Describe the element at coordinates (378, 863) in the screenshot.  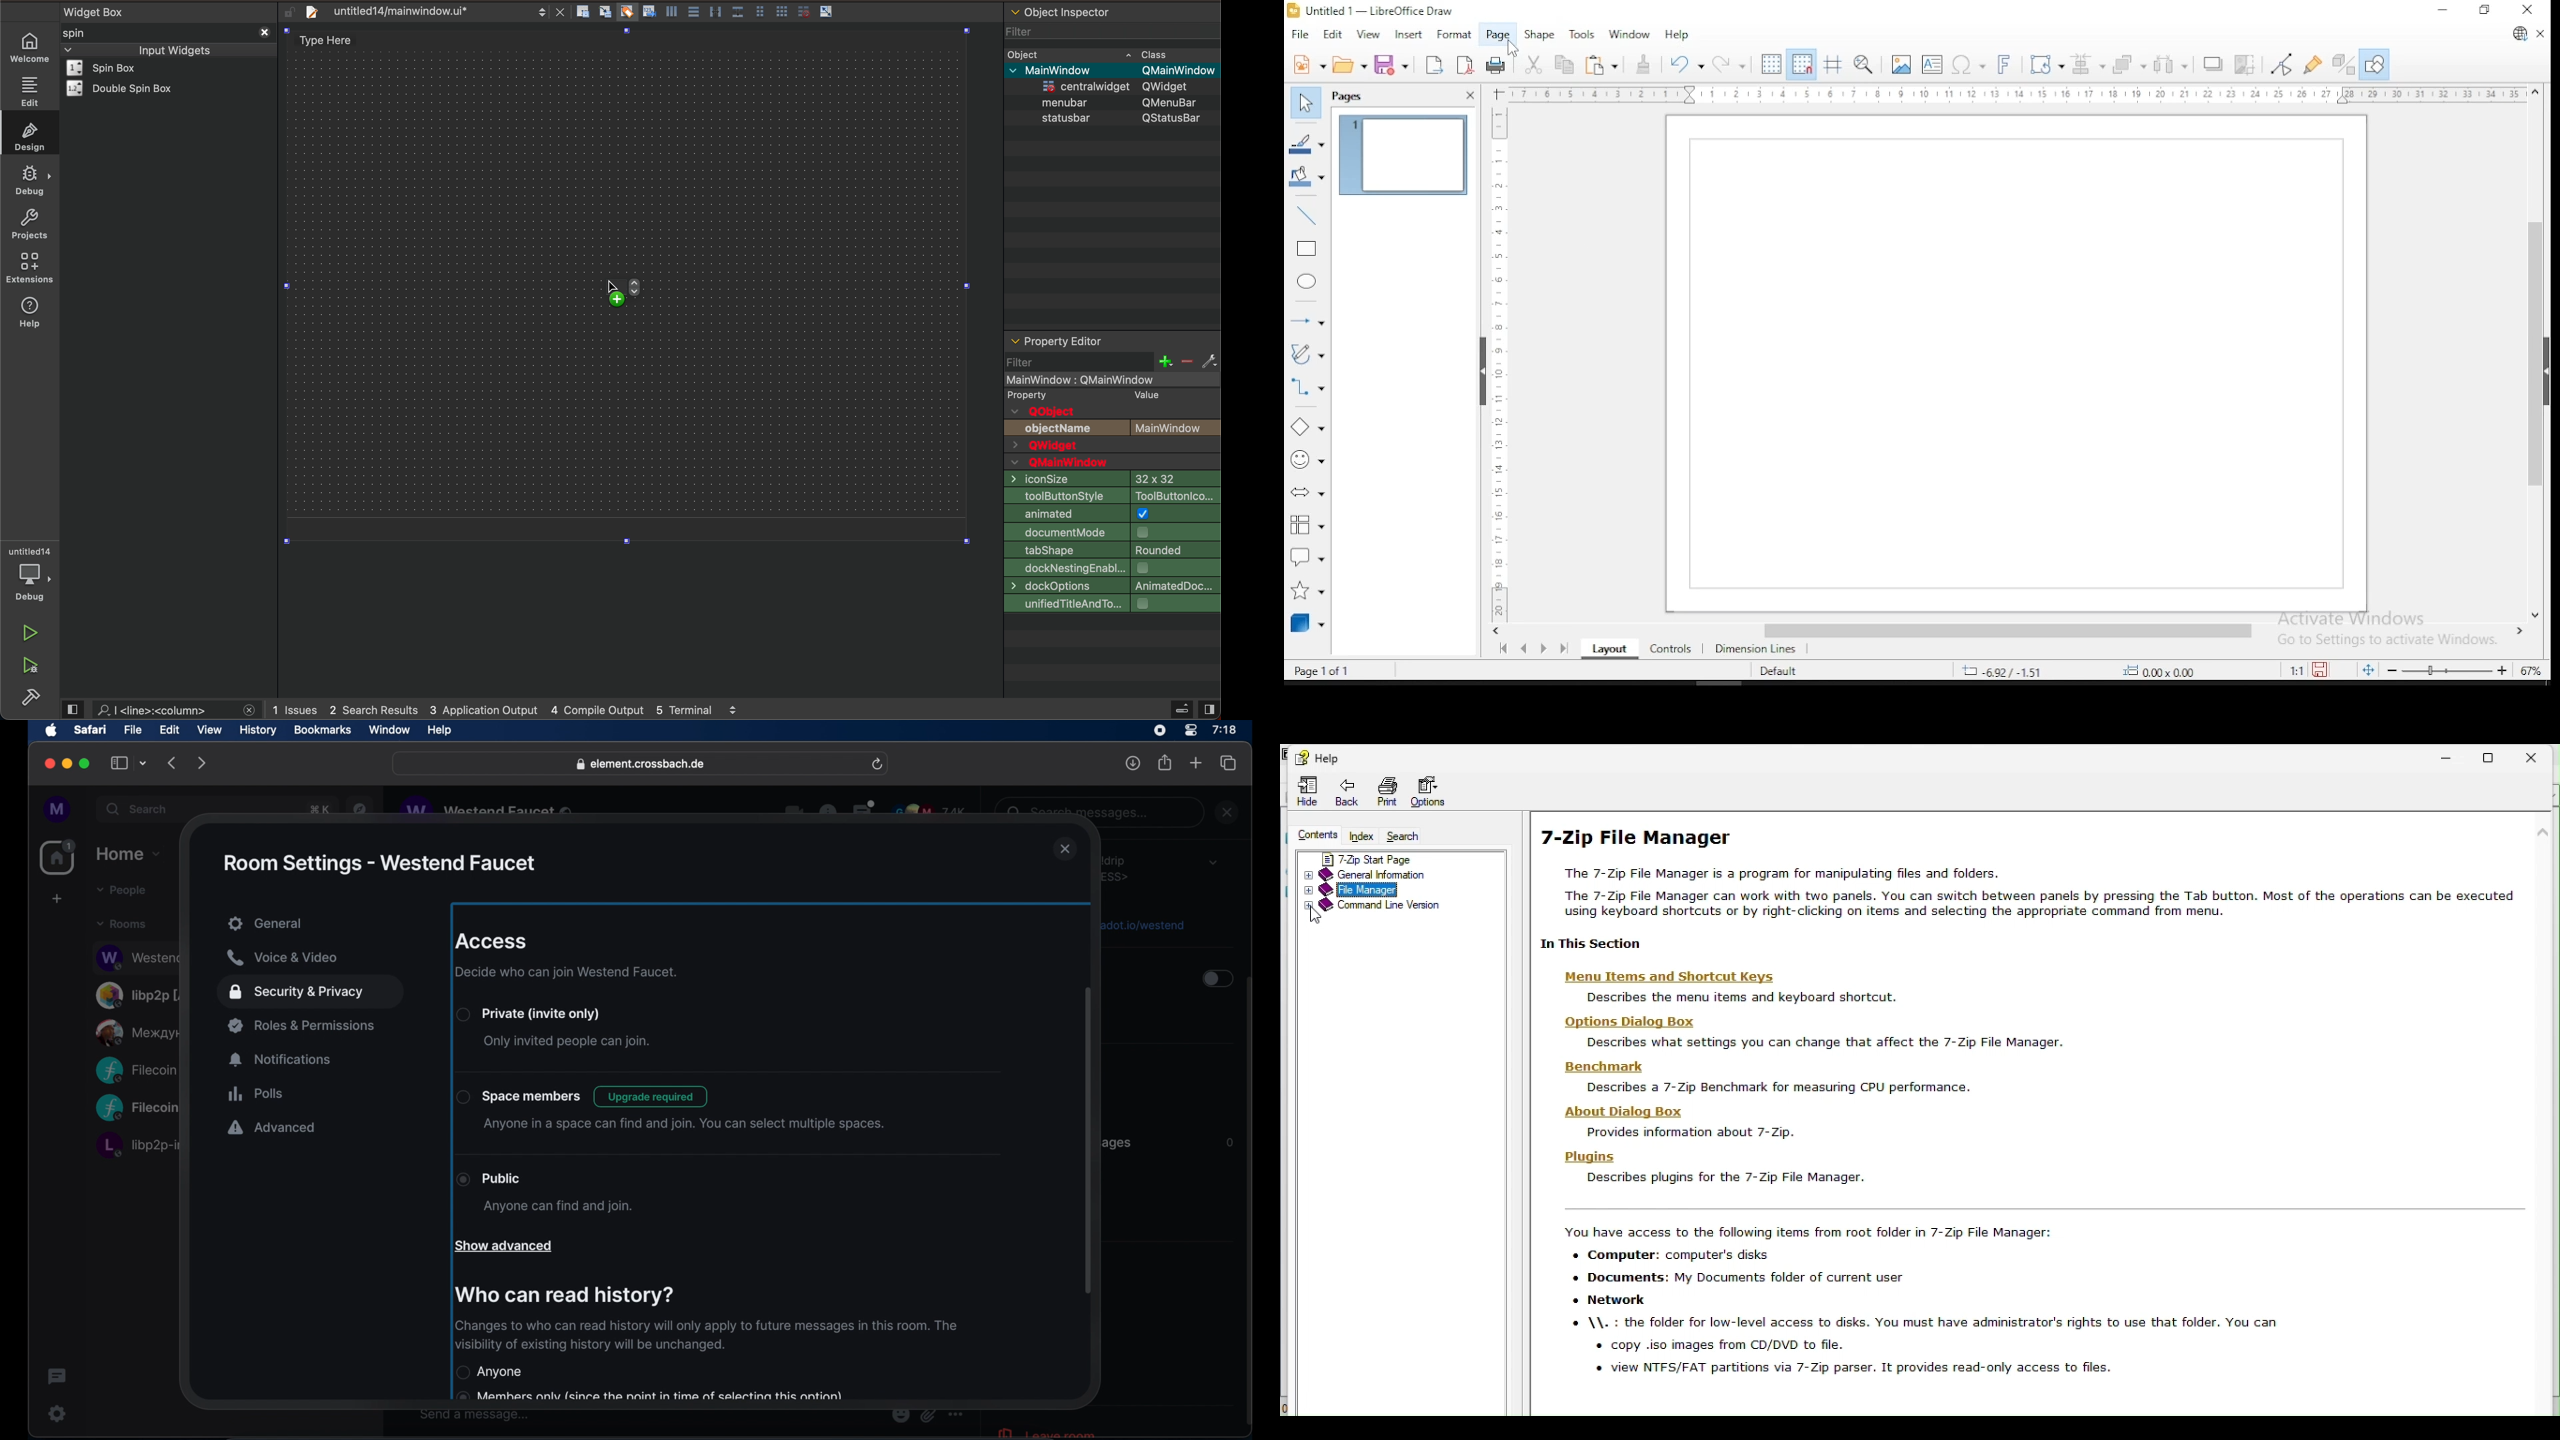
I see `rom settings - westend faucet` at that location.